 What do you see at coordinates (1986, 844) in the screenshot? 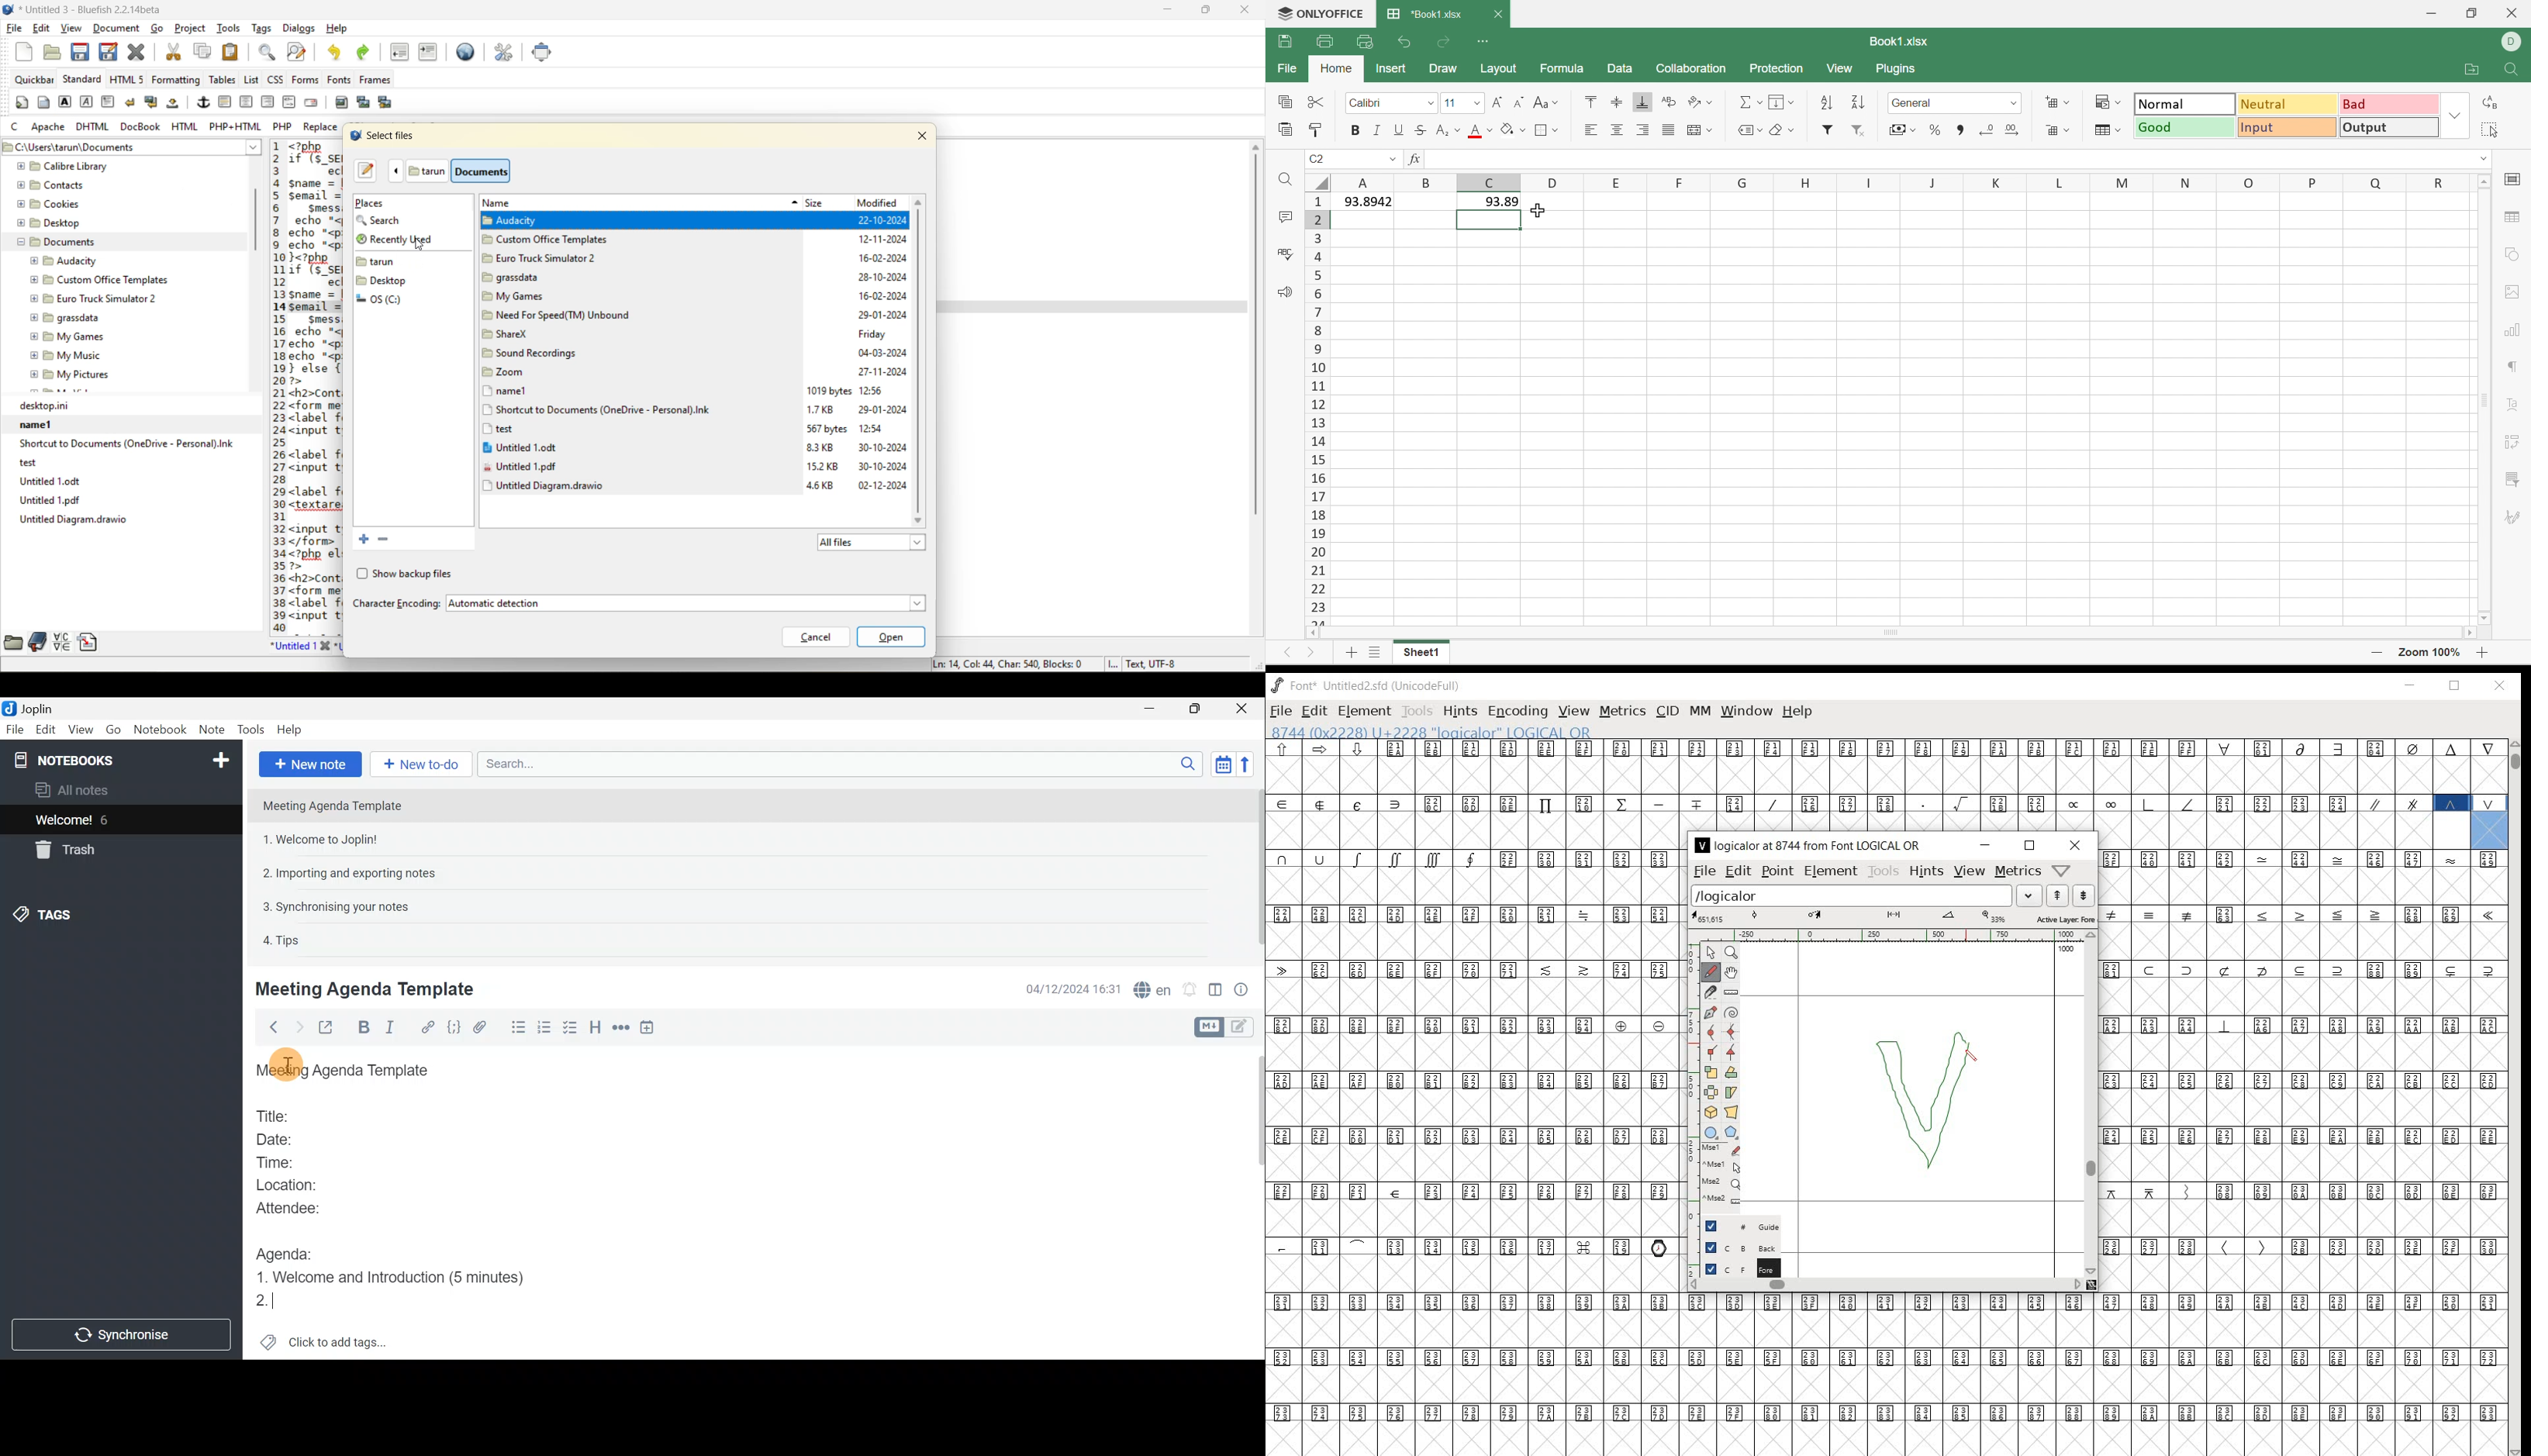
I see `minimize` at bounding box center [1986, 844].